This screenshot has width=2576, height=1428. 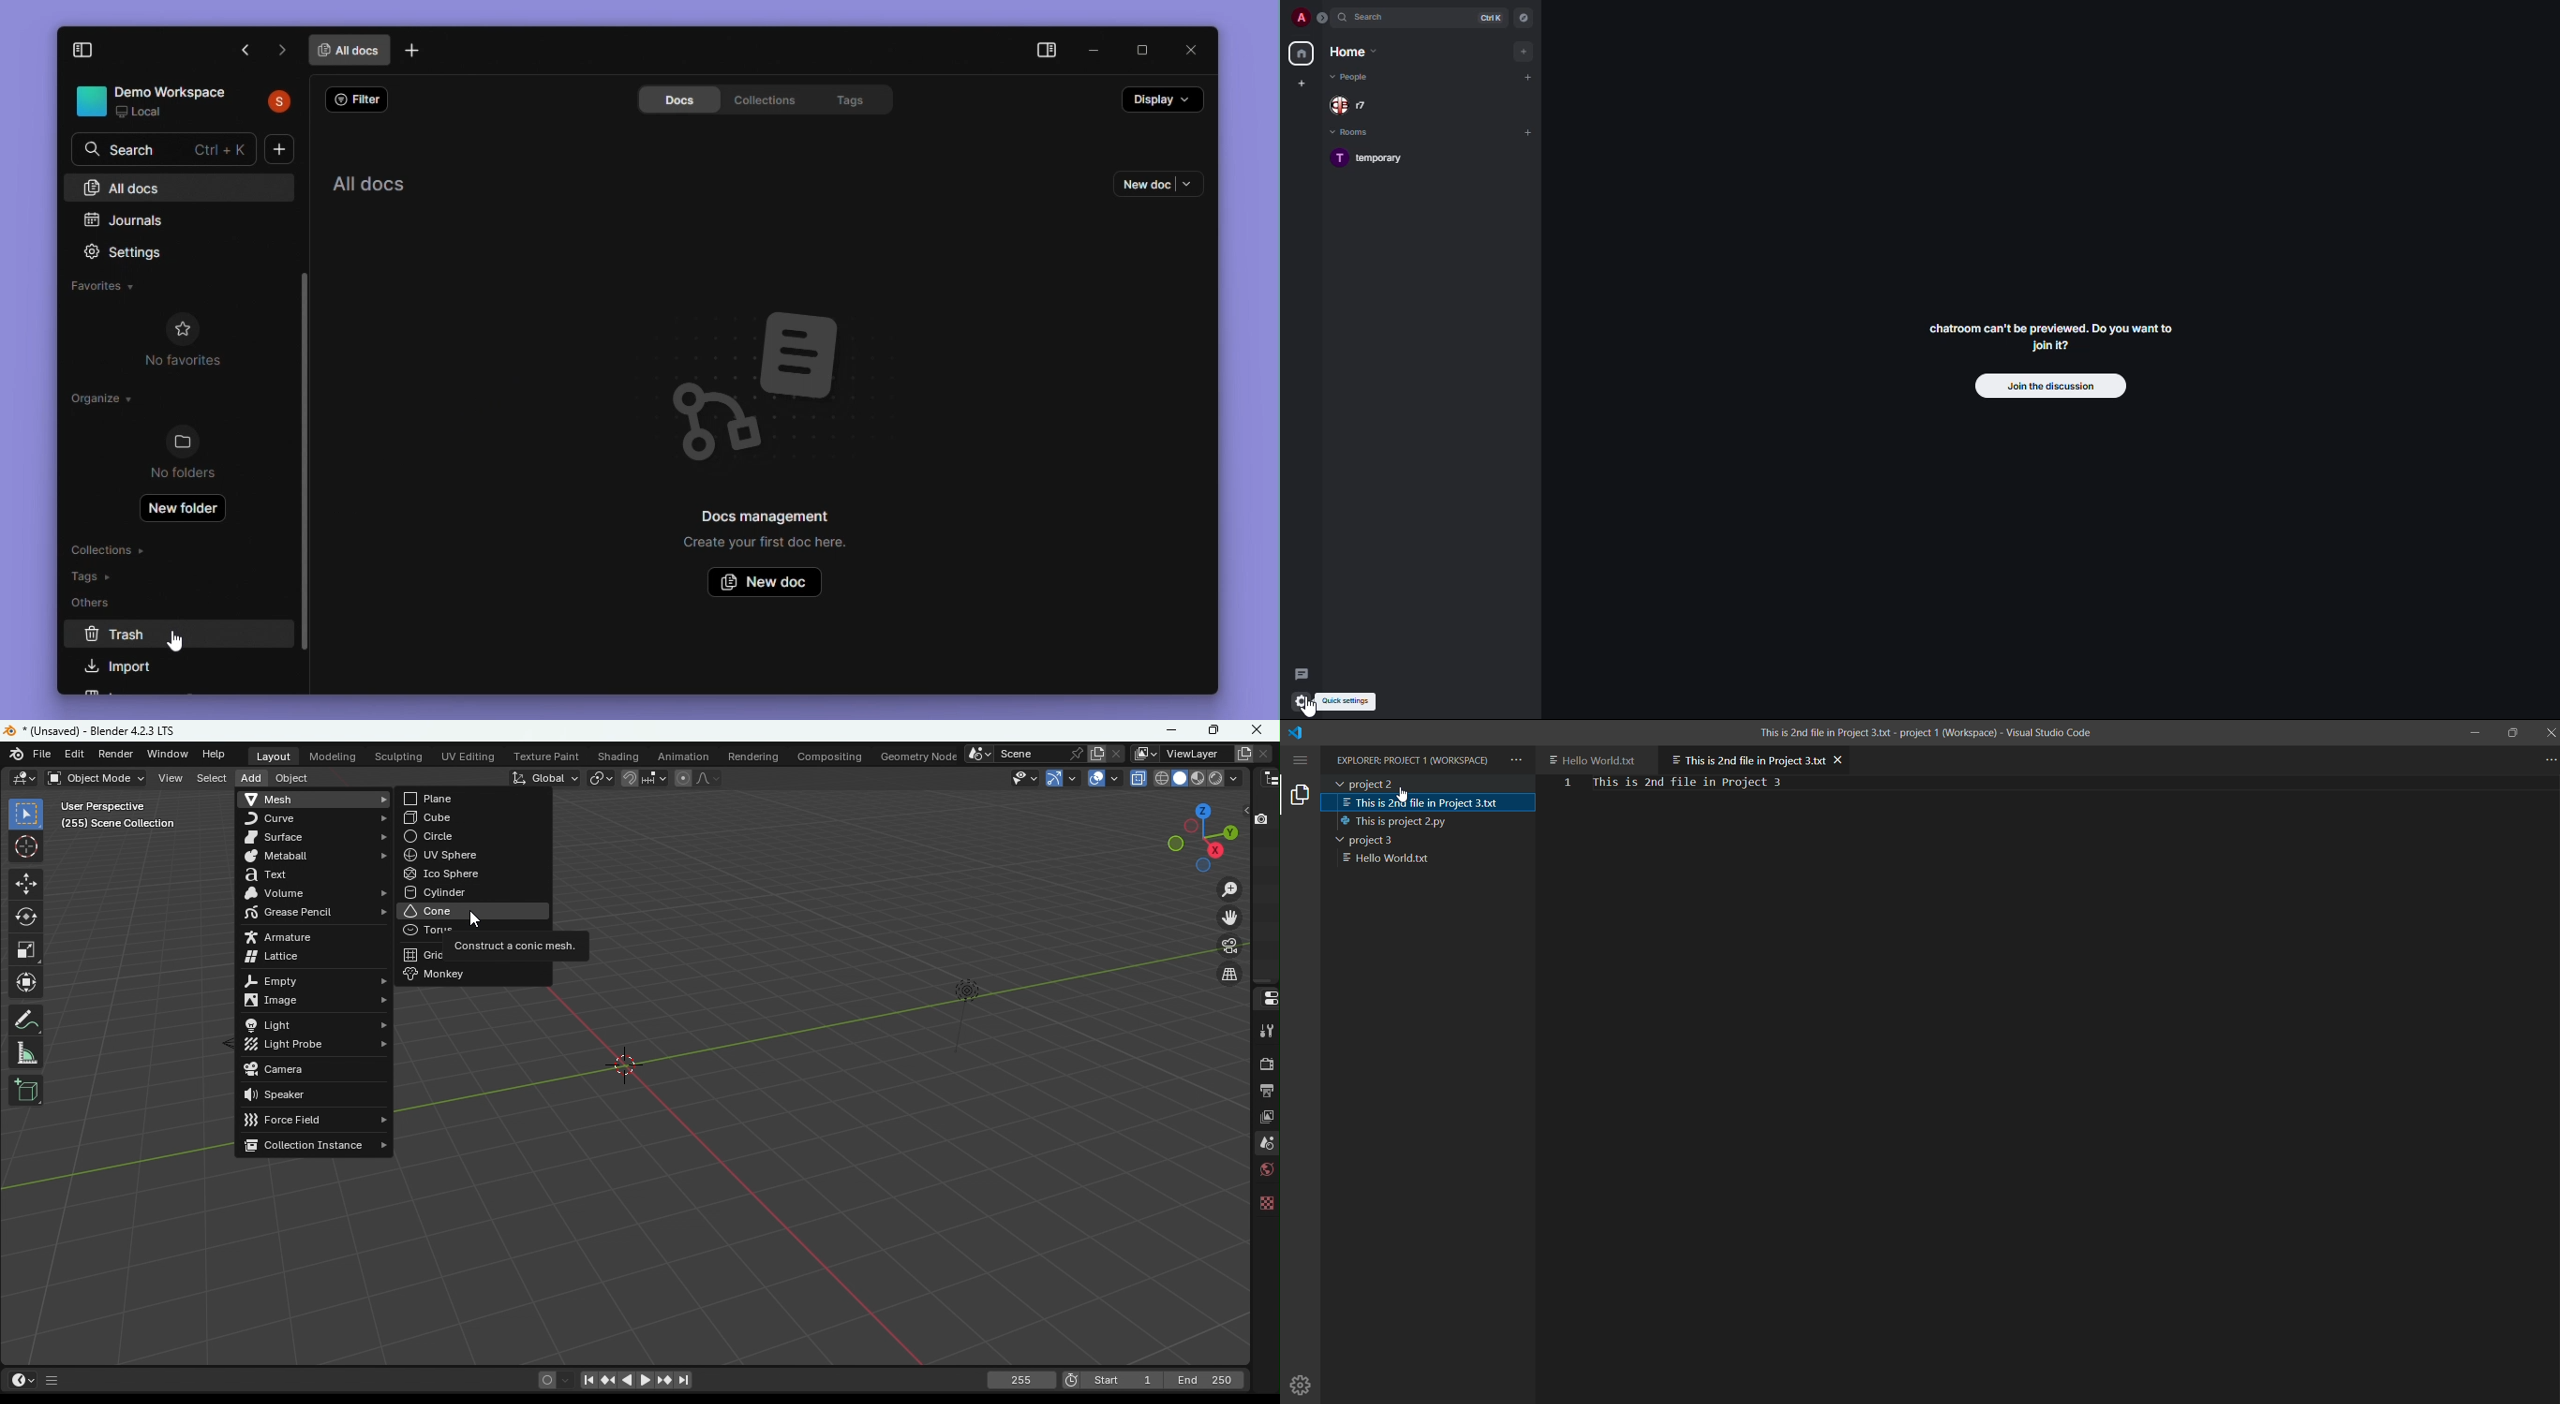 What do you see at coordinates (82, 52) in the screenshot?
I see `Collapse side  pane` at bounding box center [82, 52].